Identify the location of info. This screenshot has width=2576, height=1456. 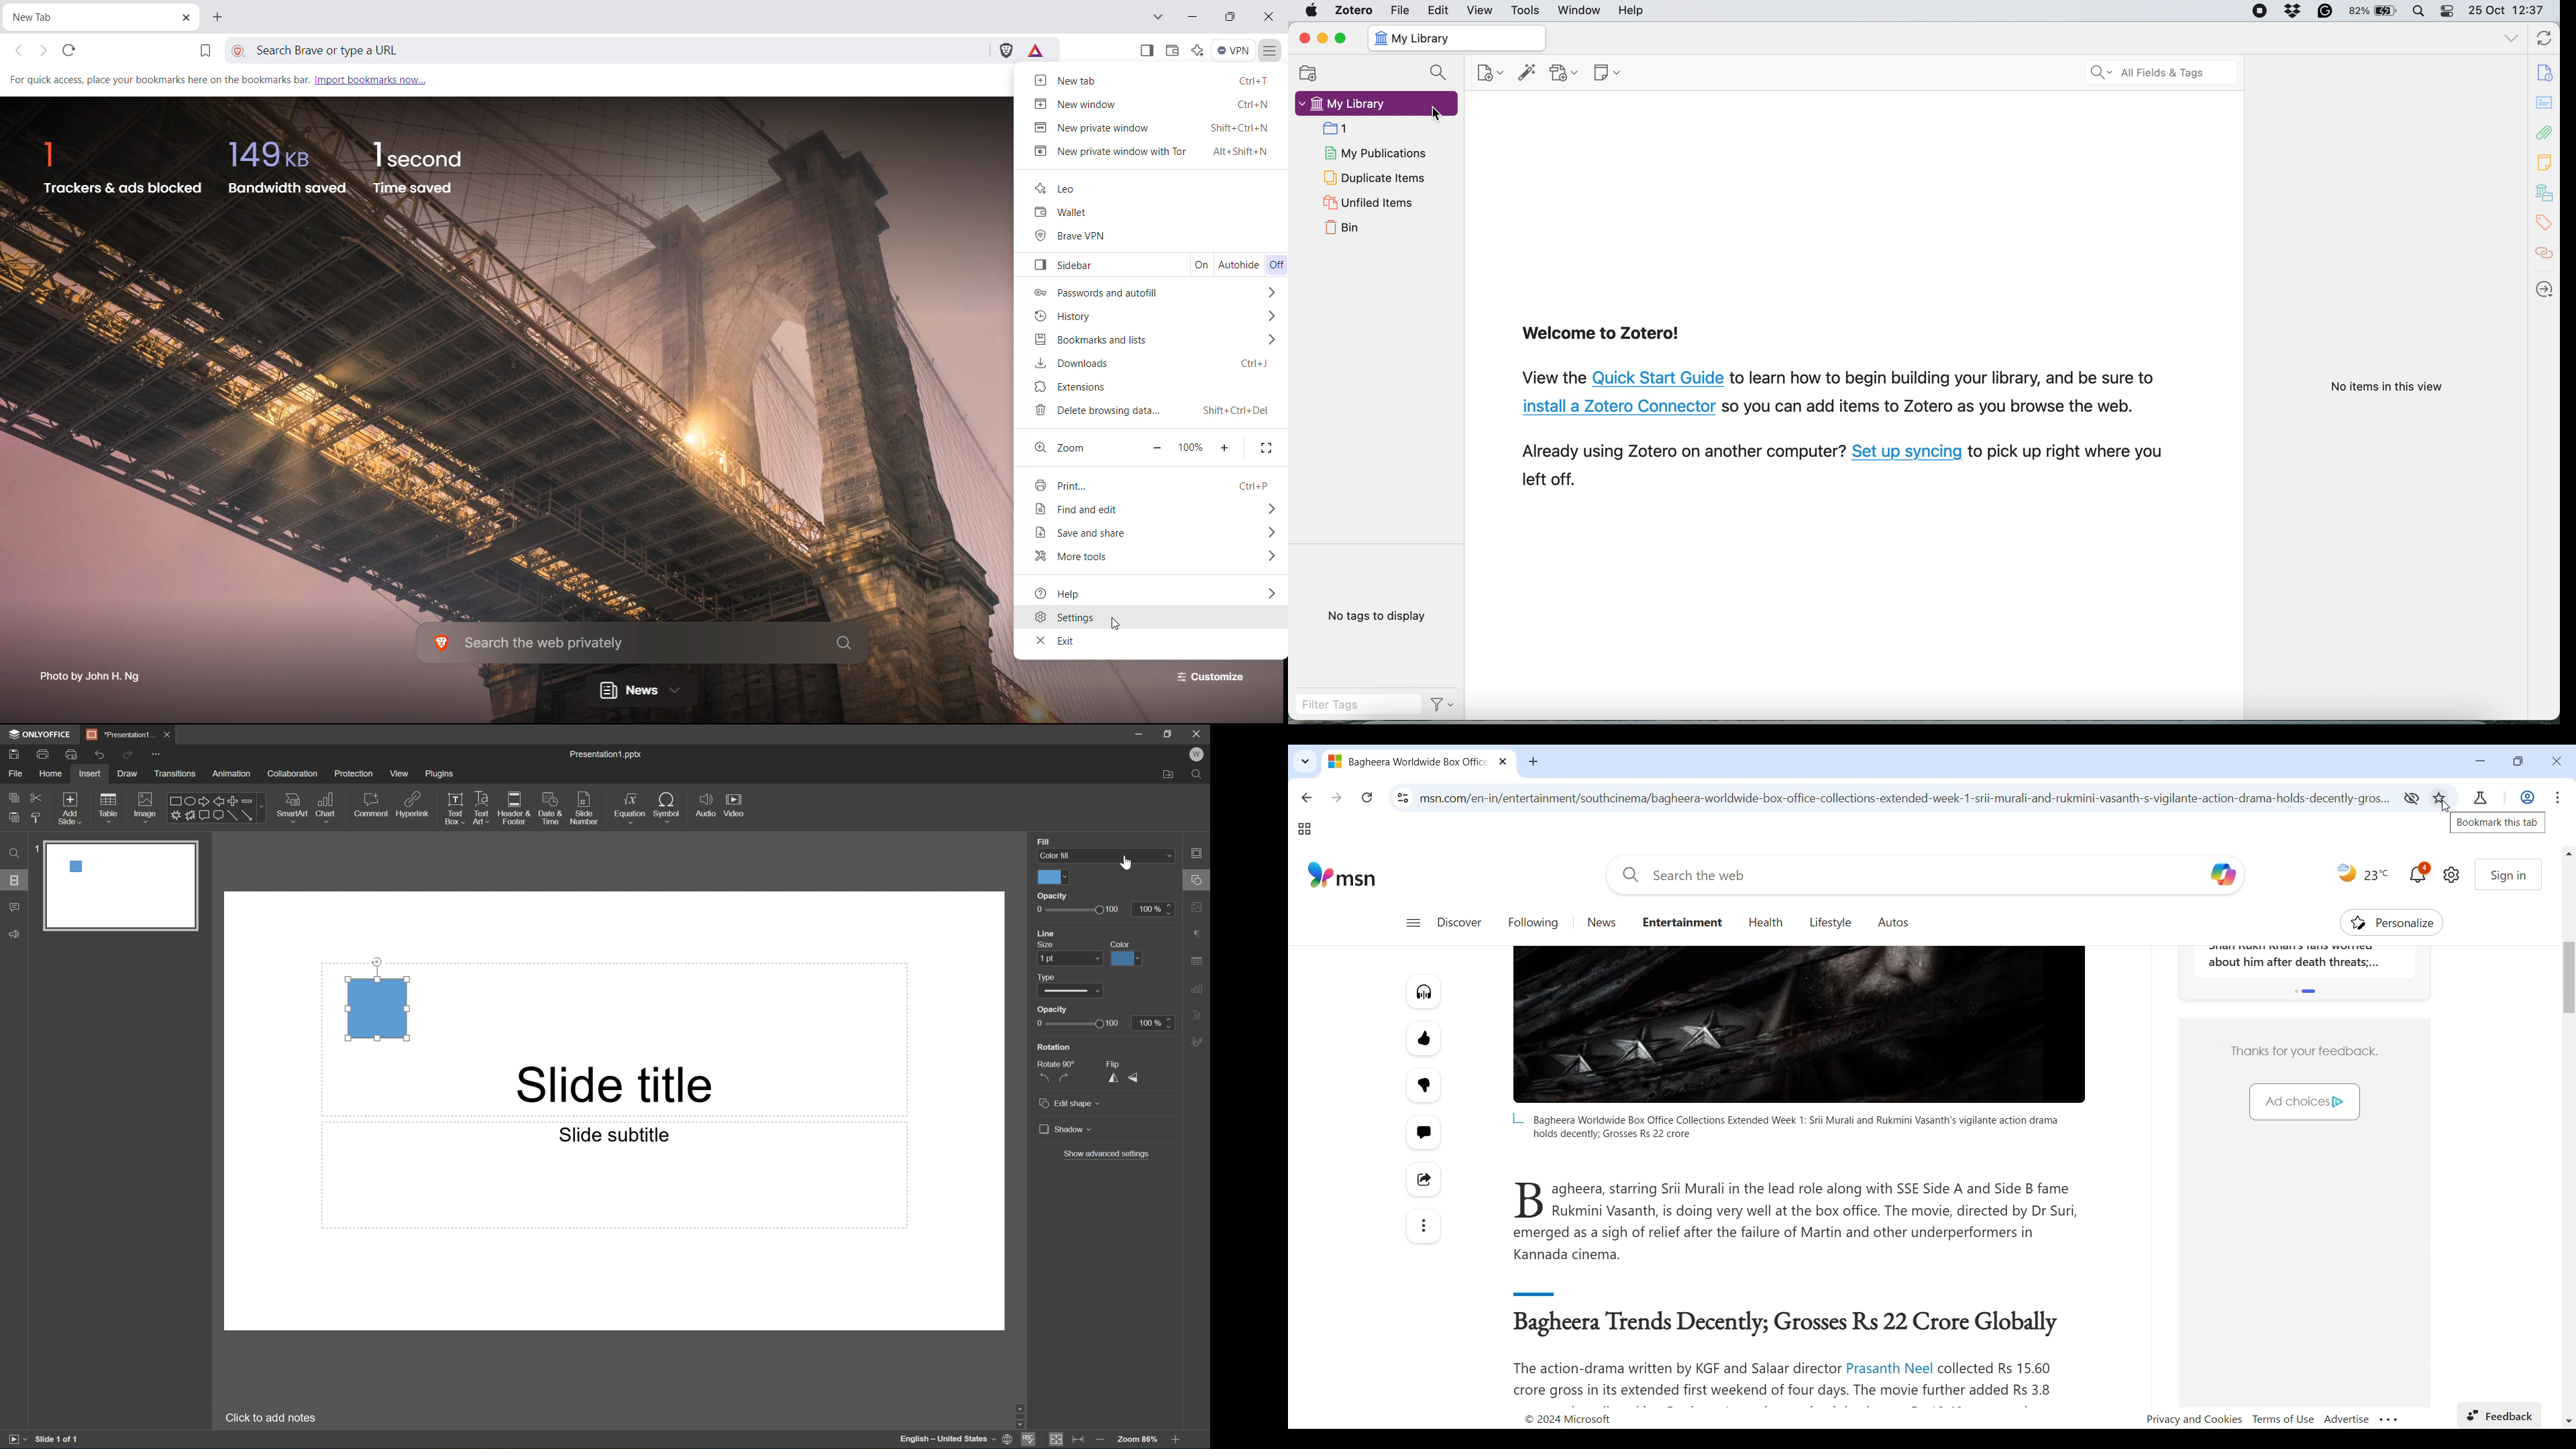
(2547, 73).